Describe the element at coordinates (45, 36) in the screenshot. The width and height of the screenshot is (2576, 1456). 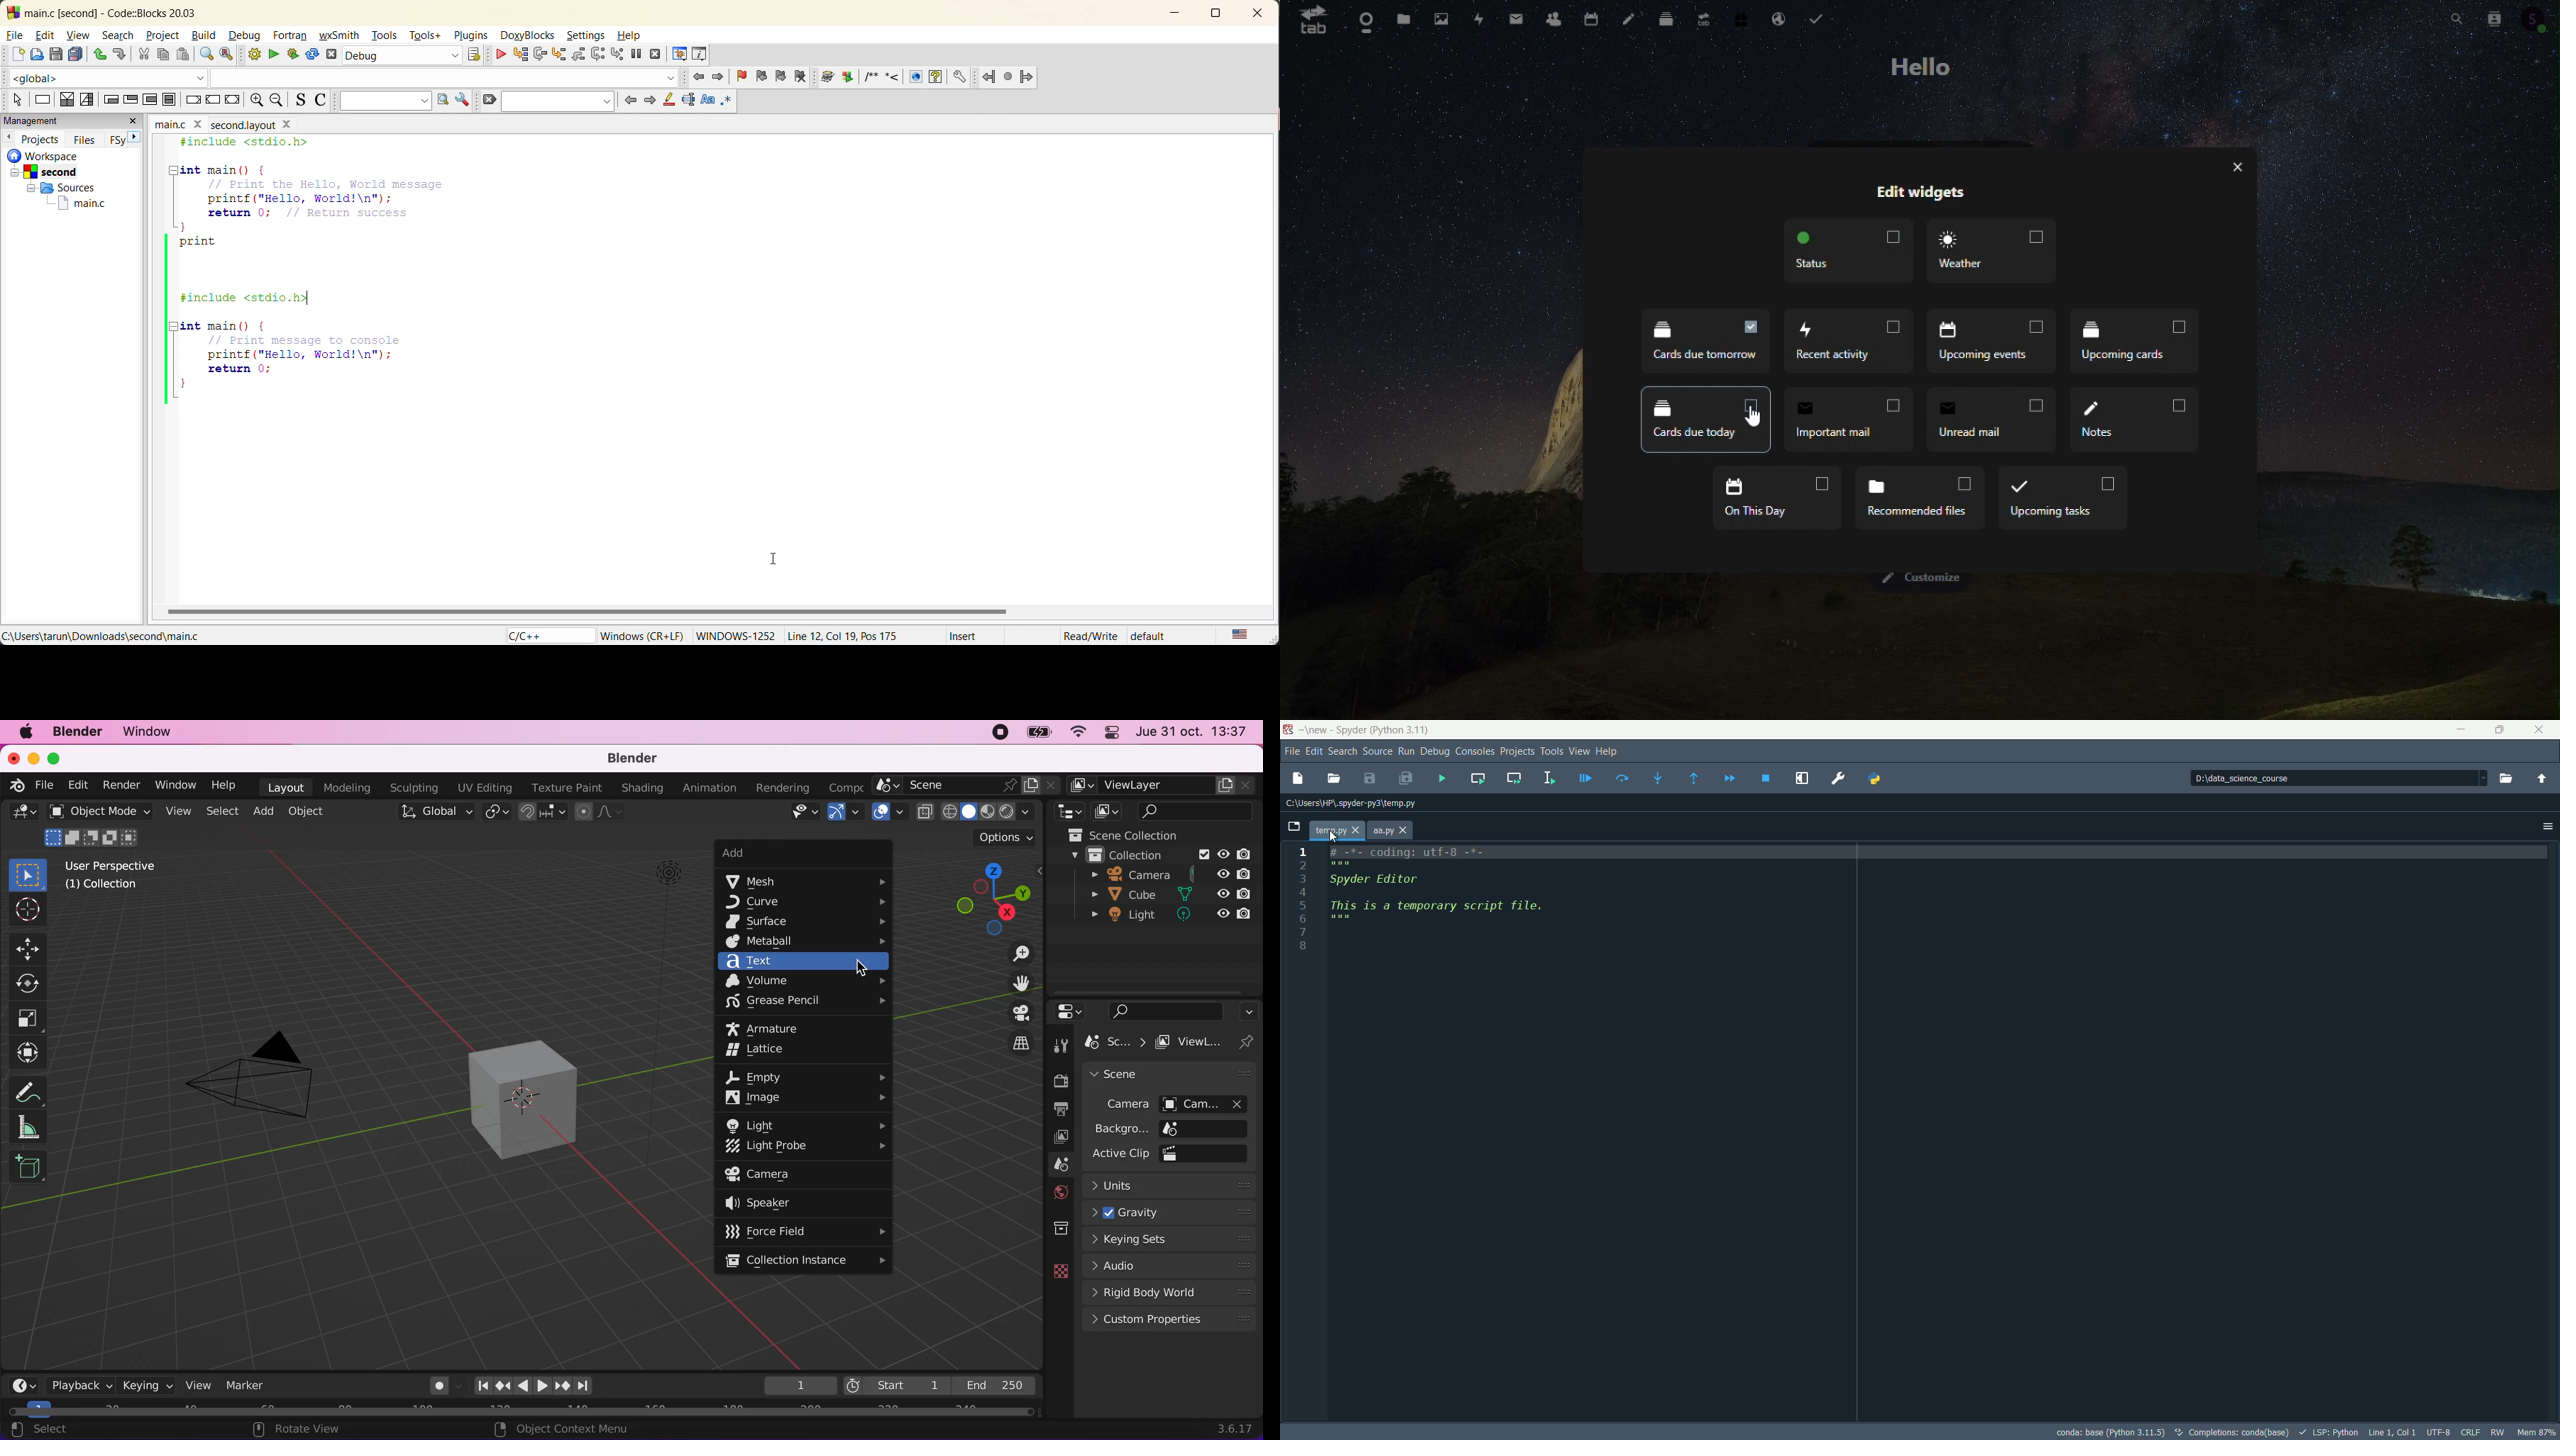
I see `edit` at that location.